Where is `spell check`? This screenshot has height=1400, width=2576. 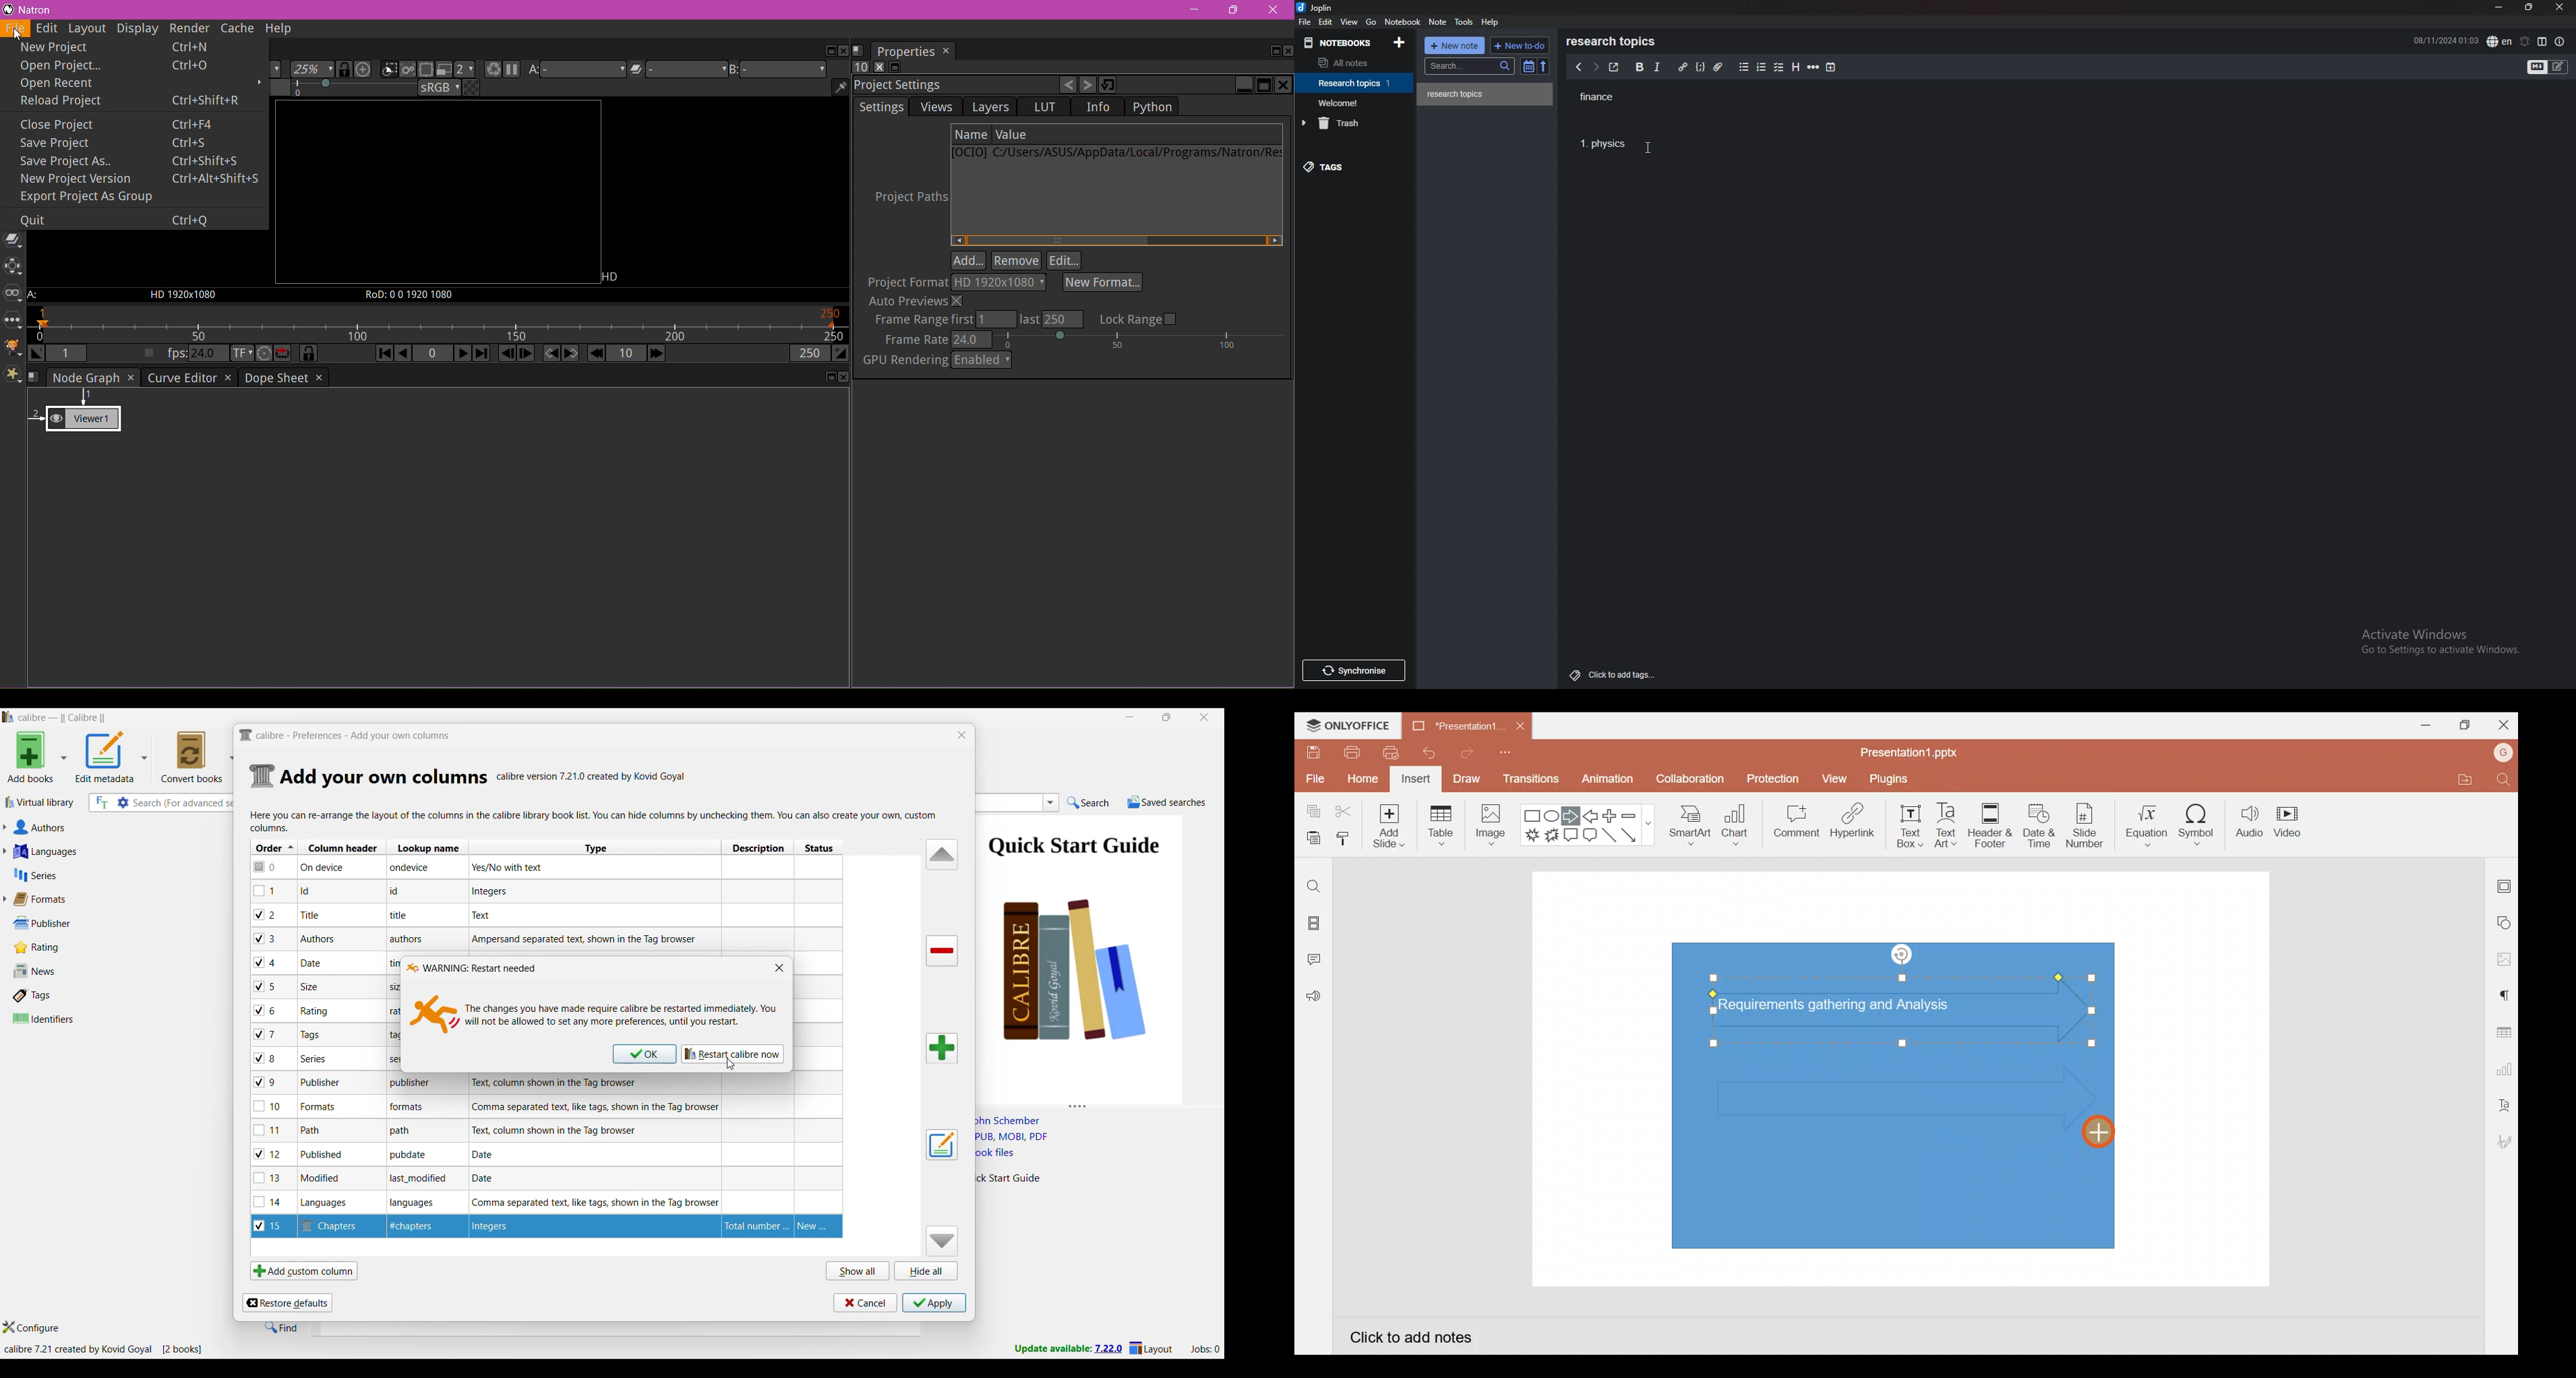 spell check is located at coordinates (2499, 41).